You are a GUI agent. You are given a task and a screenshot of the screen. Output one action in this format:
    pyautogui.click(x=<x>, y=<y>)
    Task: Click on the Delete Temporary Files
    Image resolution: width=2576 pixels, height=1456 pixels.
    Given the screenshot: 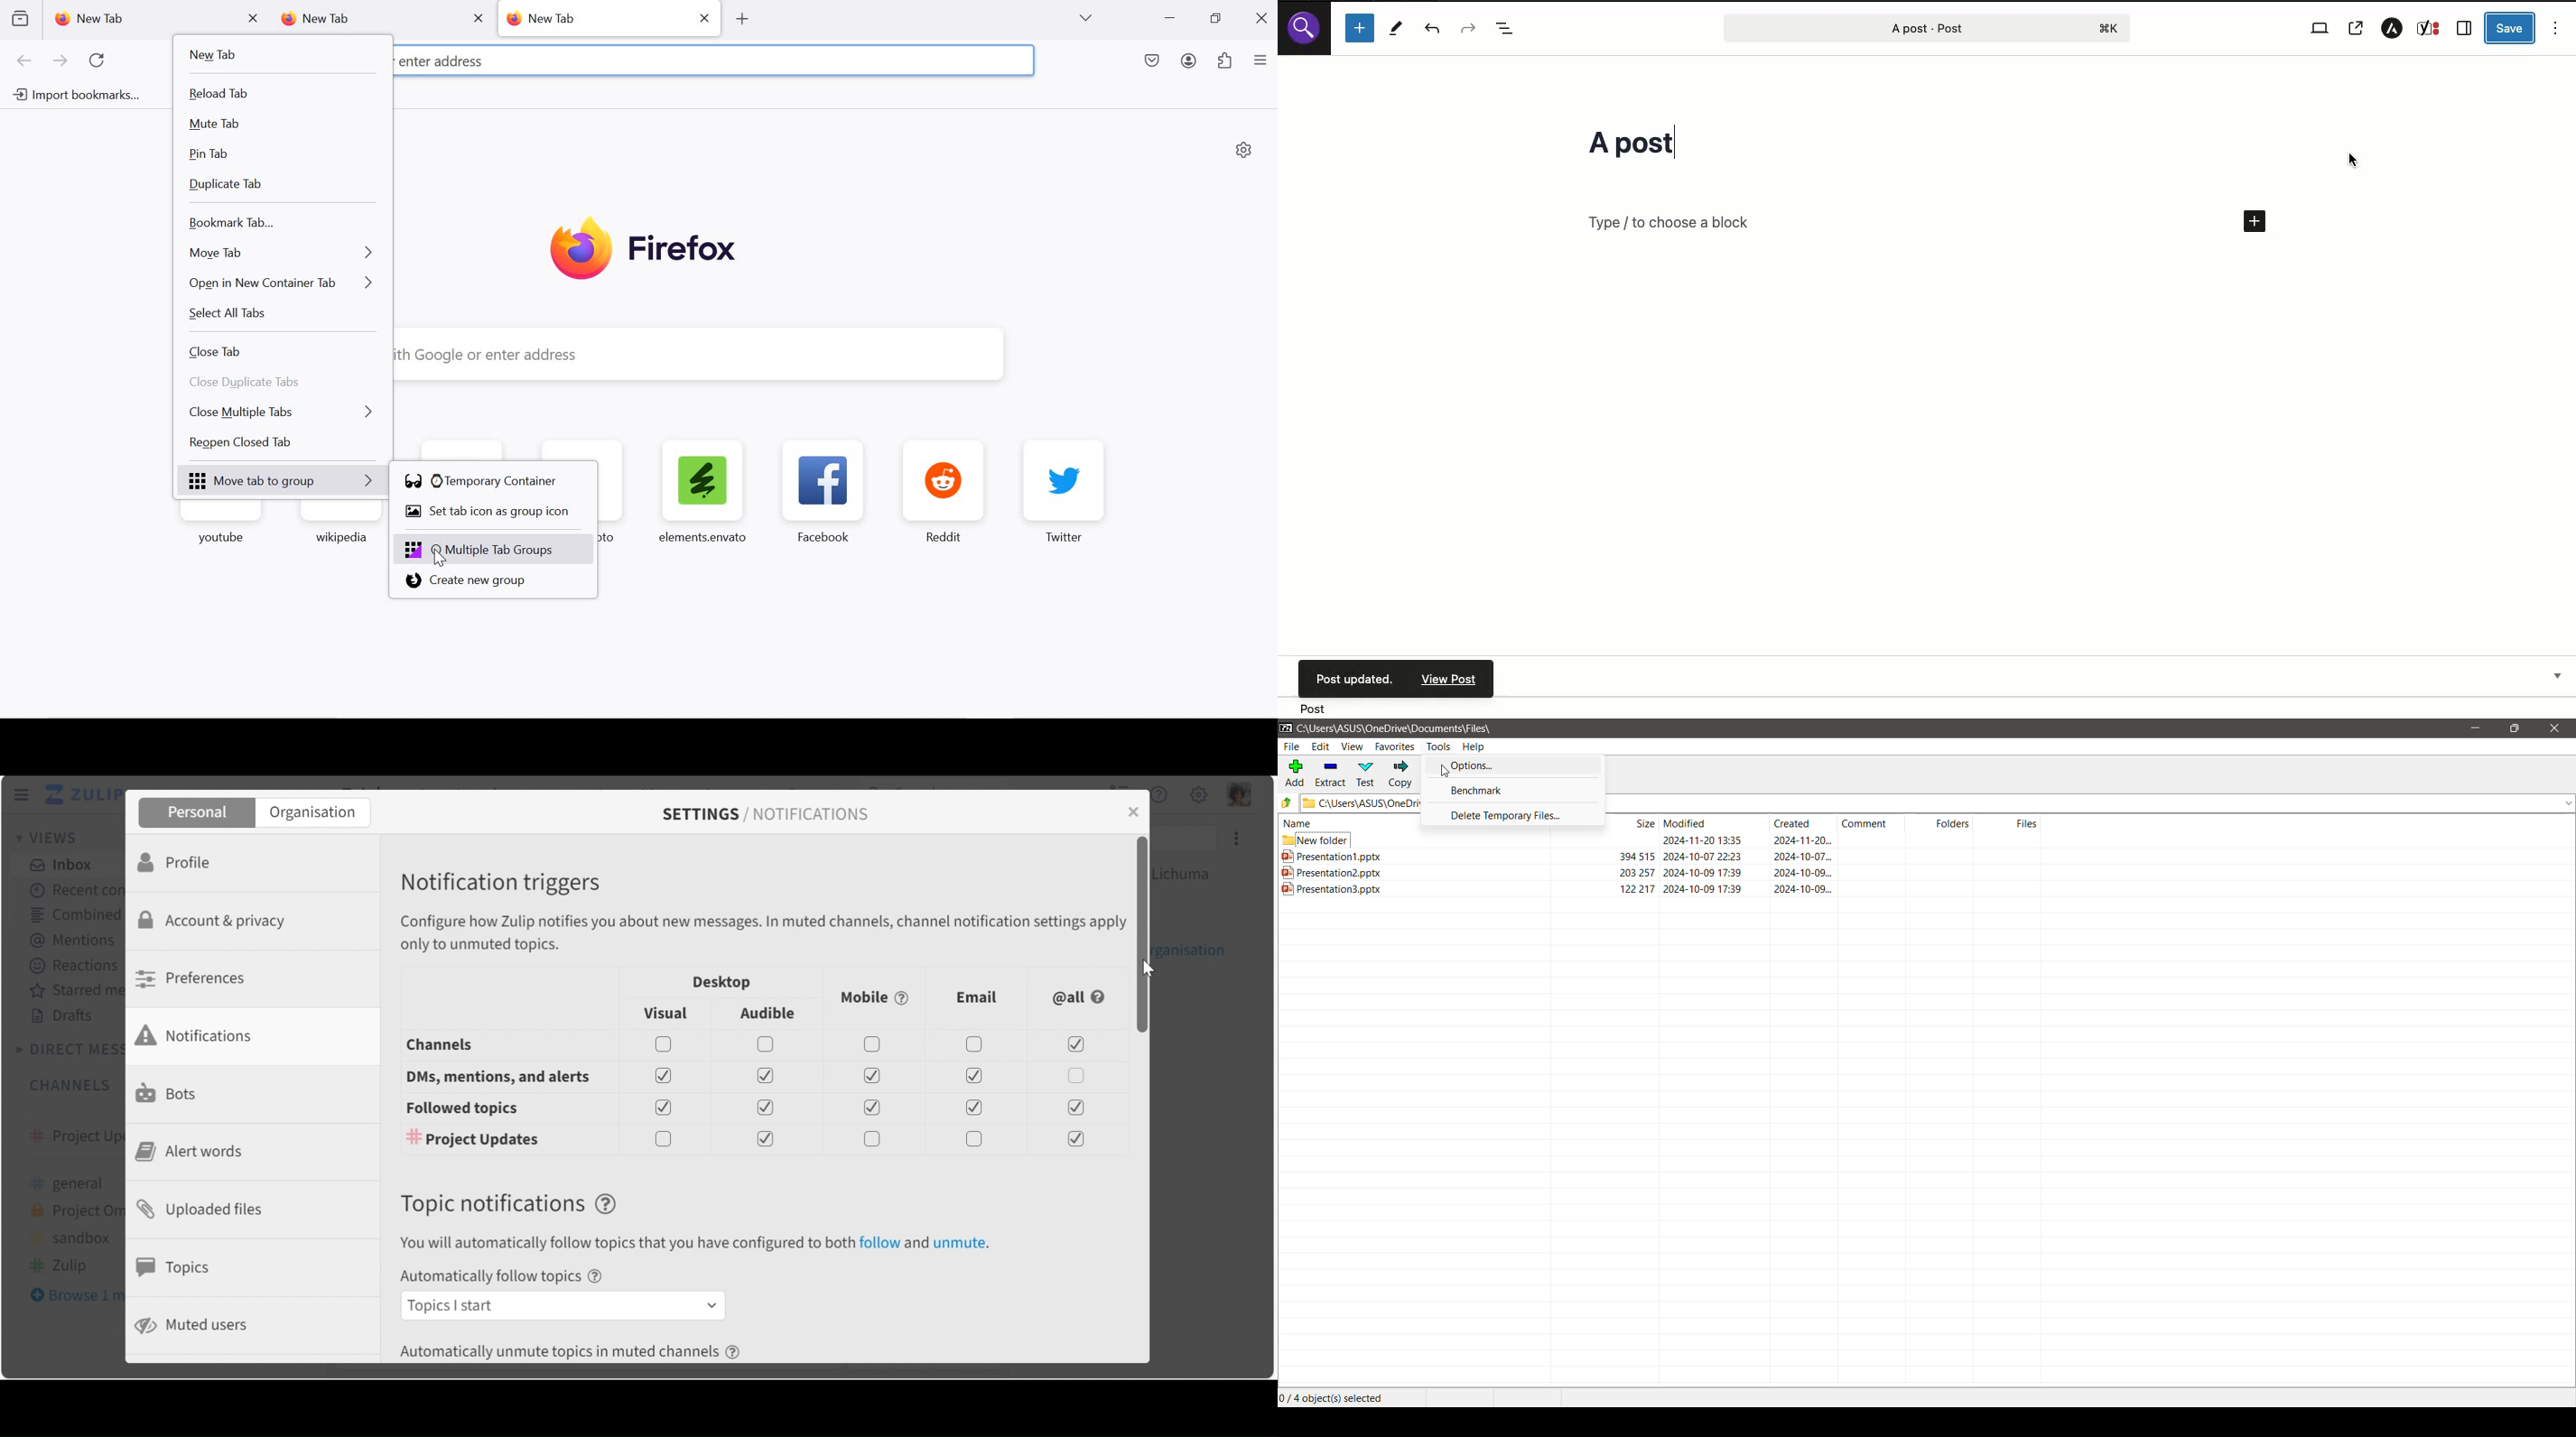 What is the action you would take?
    pyautogui.click(x=1514, y=816)
    